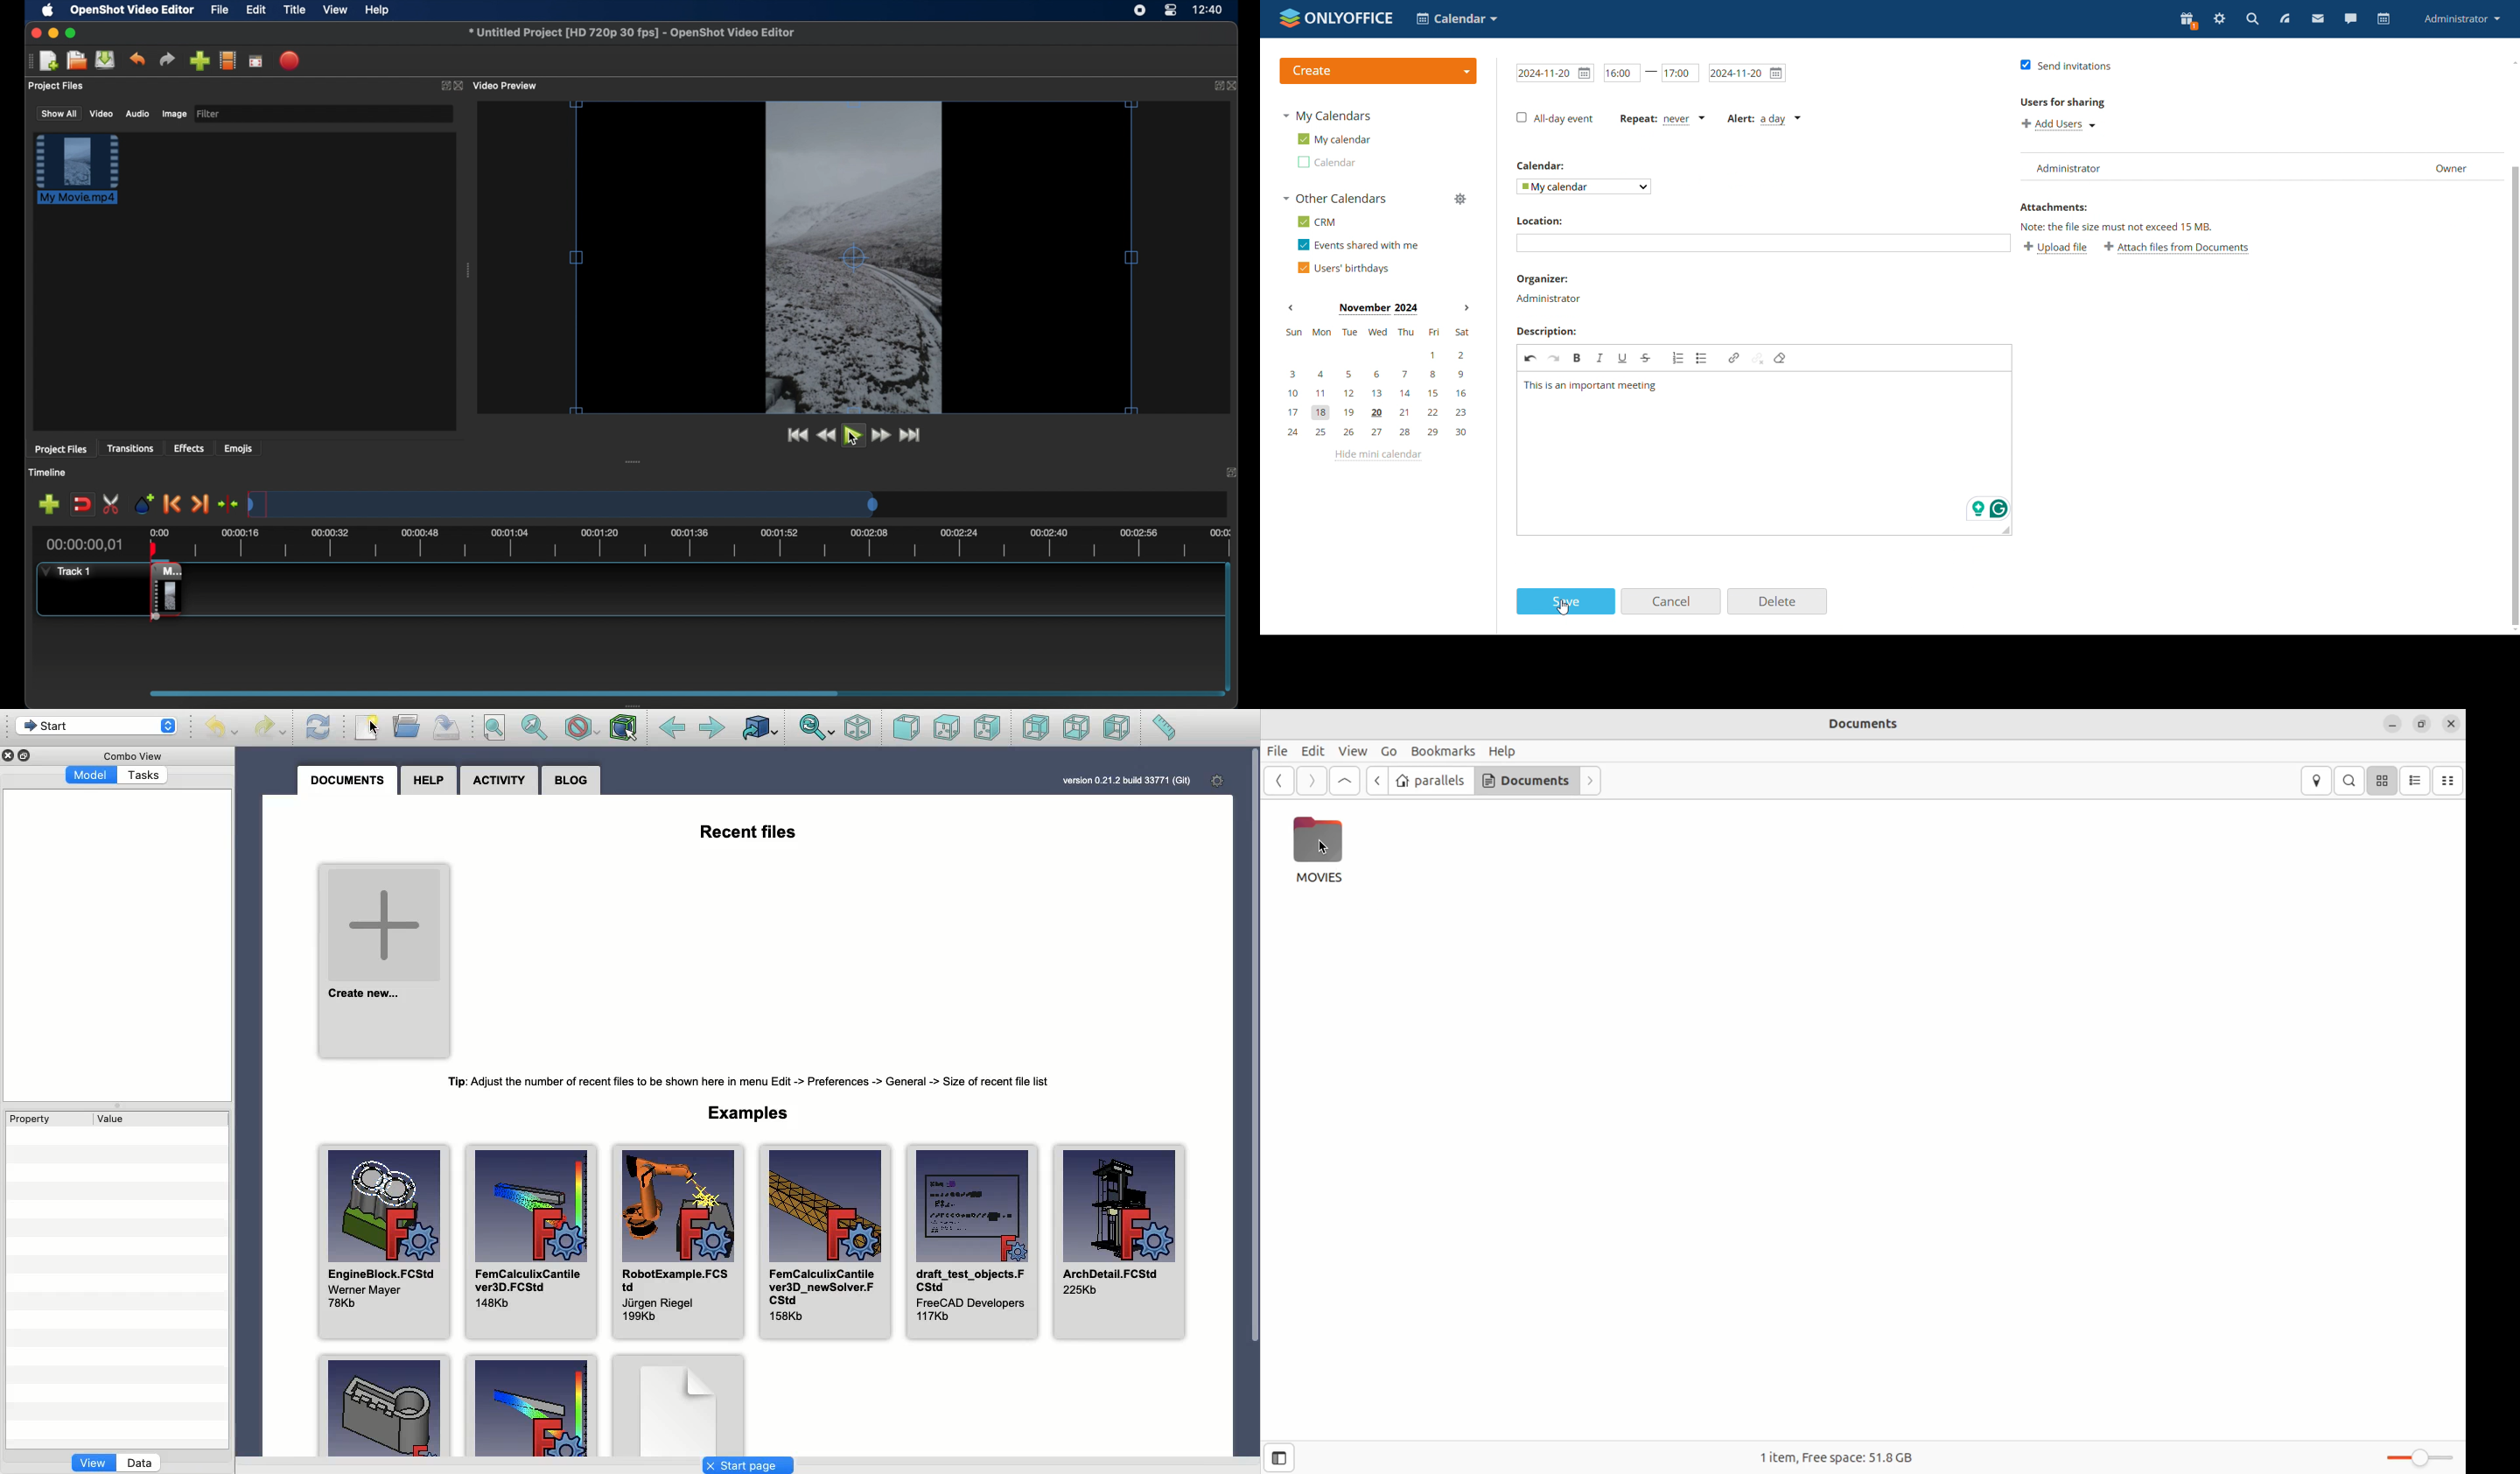 The width and height of the screenshot is (2520, 1484). Describe the element at coordinates (72, 33) in the screenshot. I see `maximize` at that location.